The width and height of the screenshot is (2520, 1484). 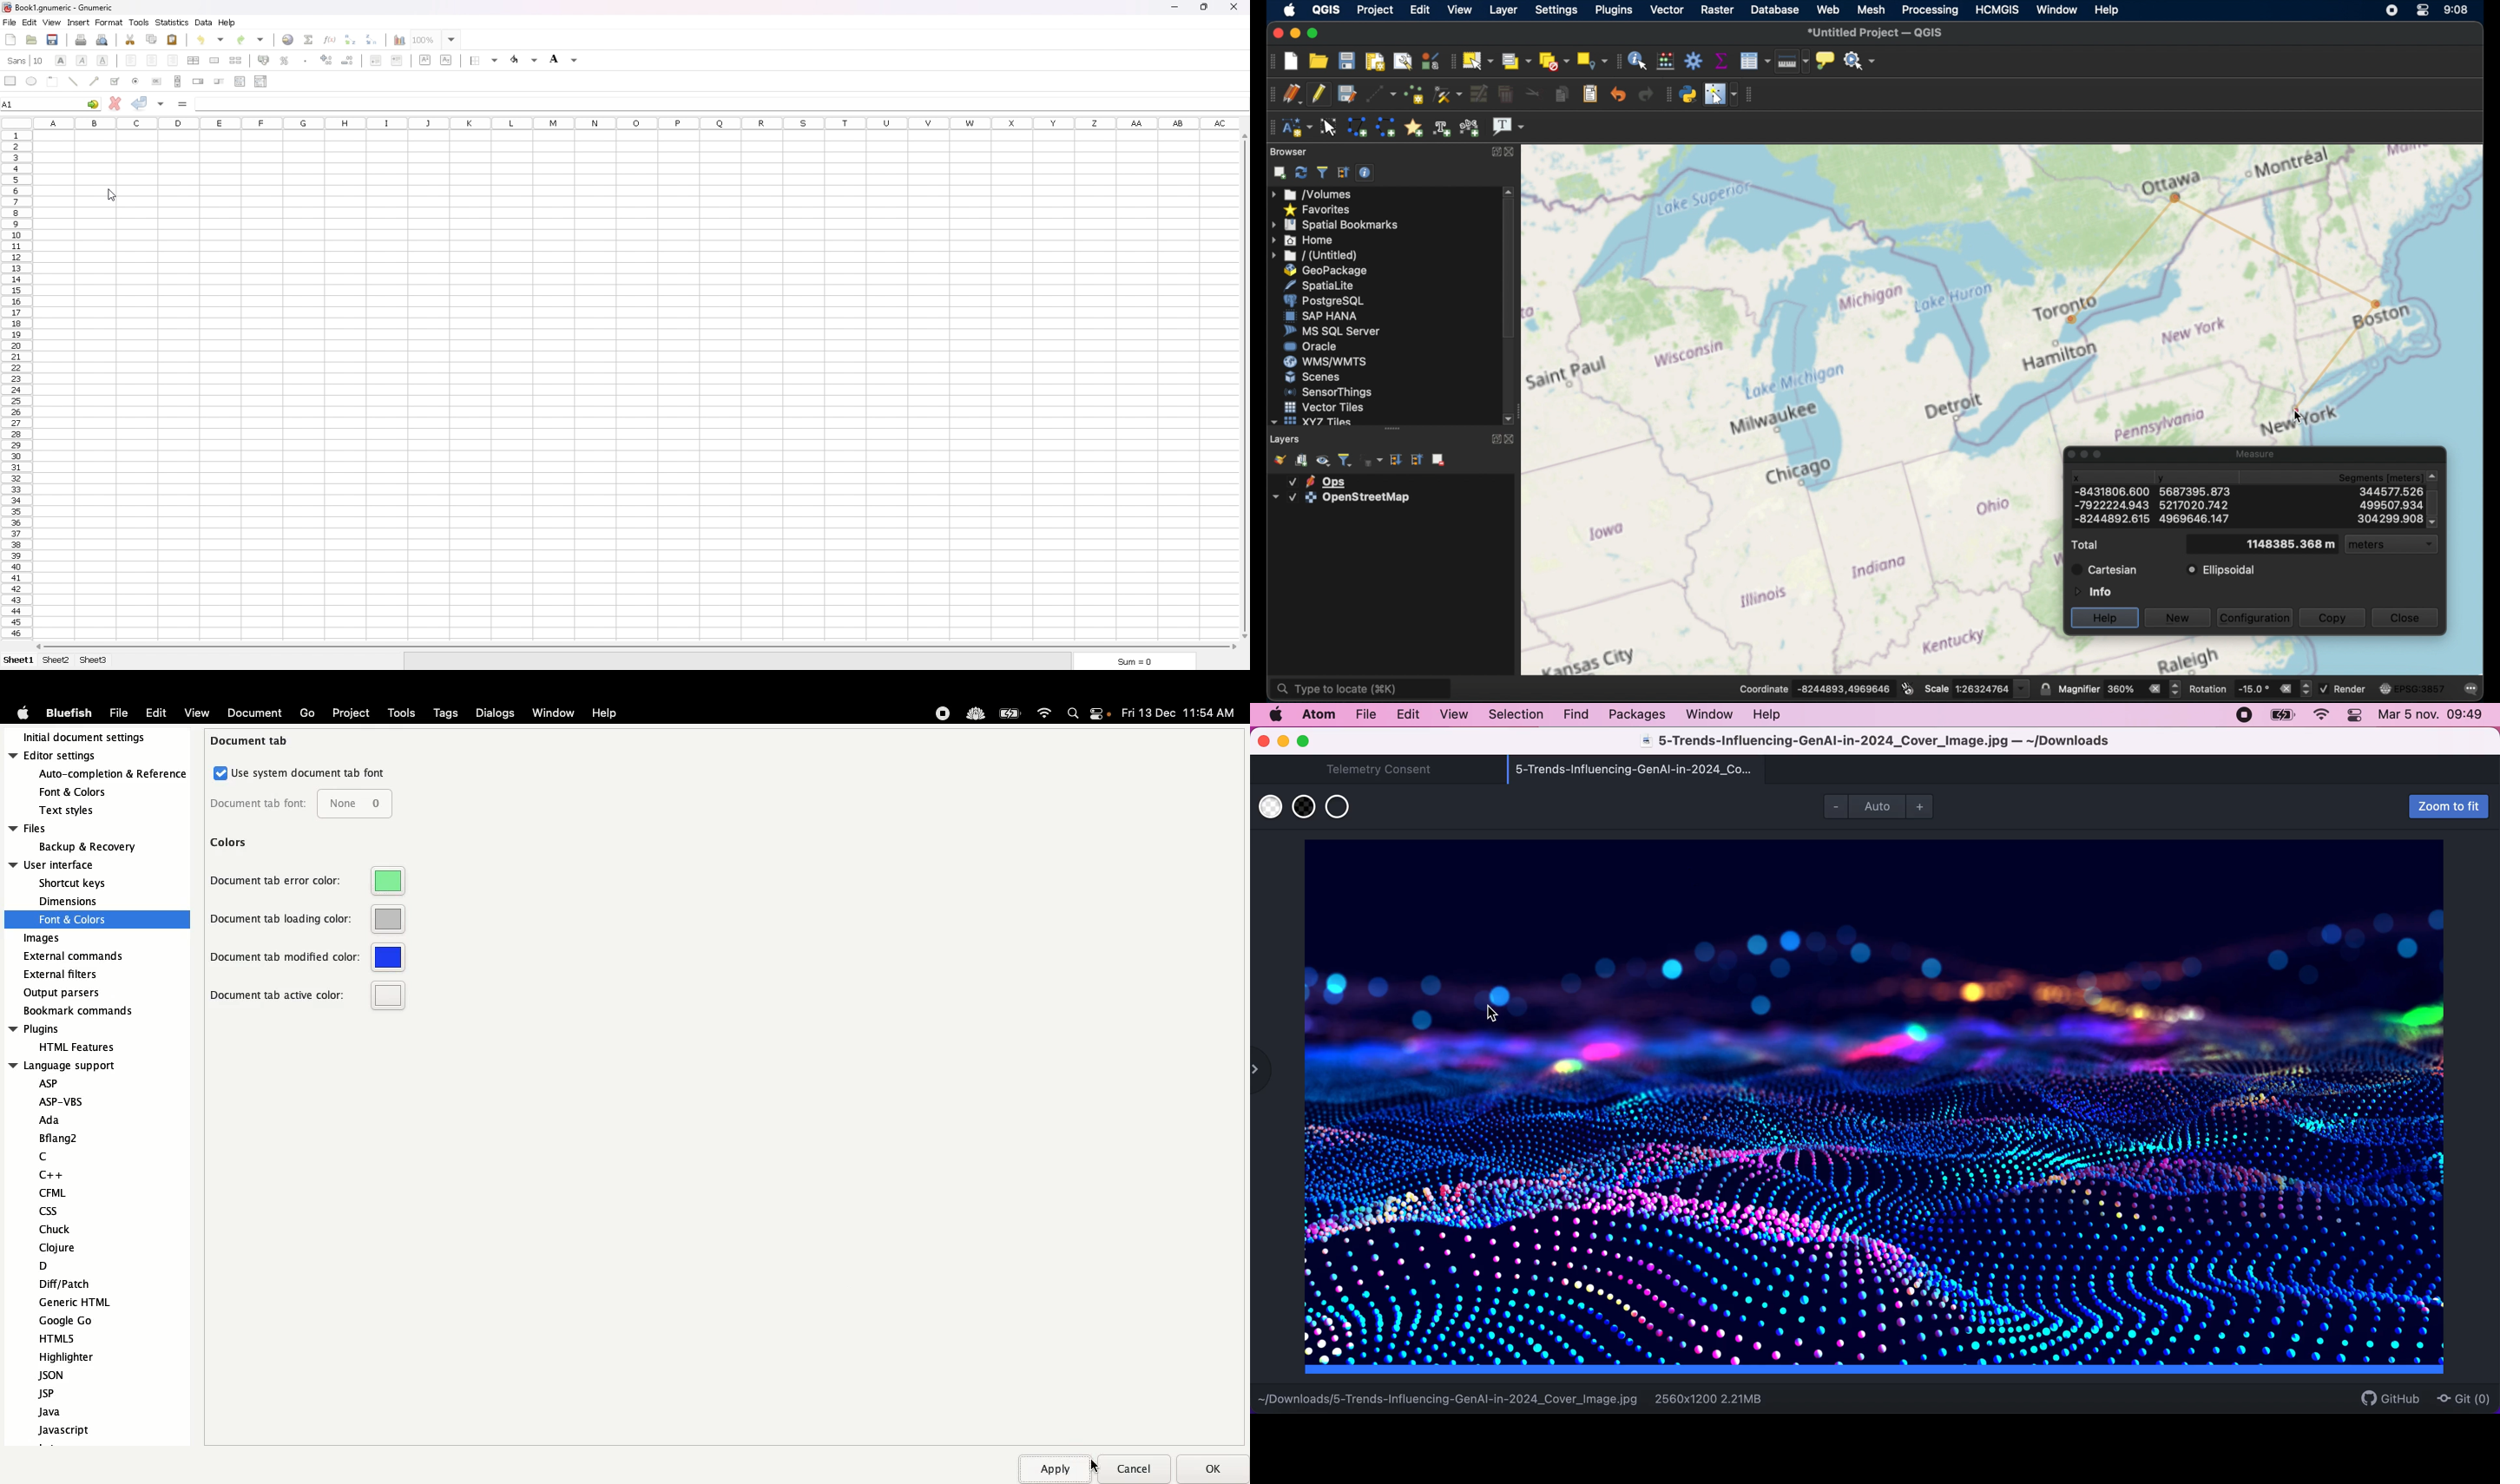 I want to click on view, so click(x=51, y=22).